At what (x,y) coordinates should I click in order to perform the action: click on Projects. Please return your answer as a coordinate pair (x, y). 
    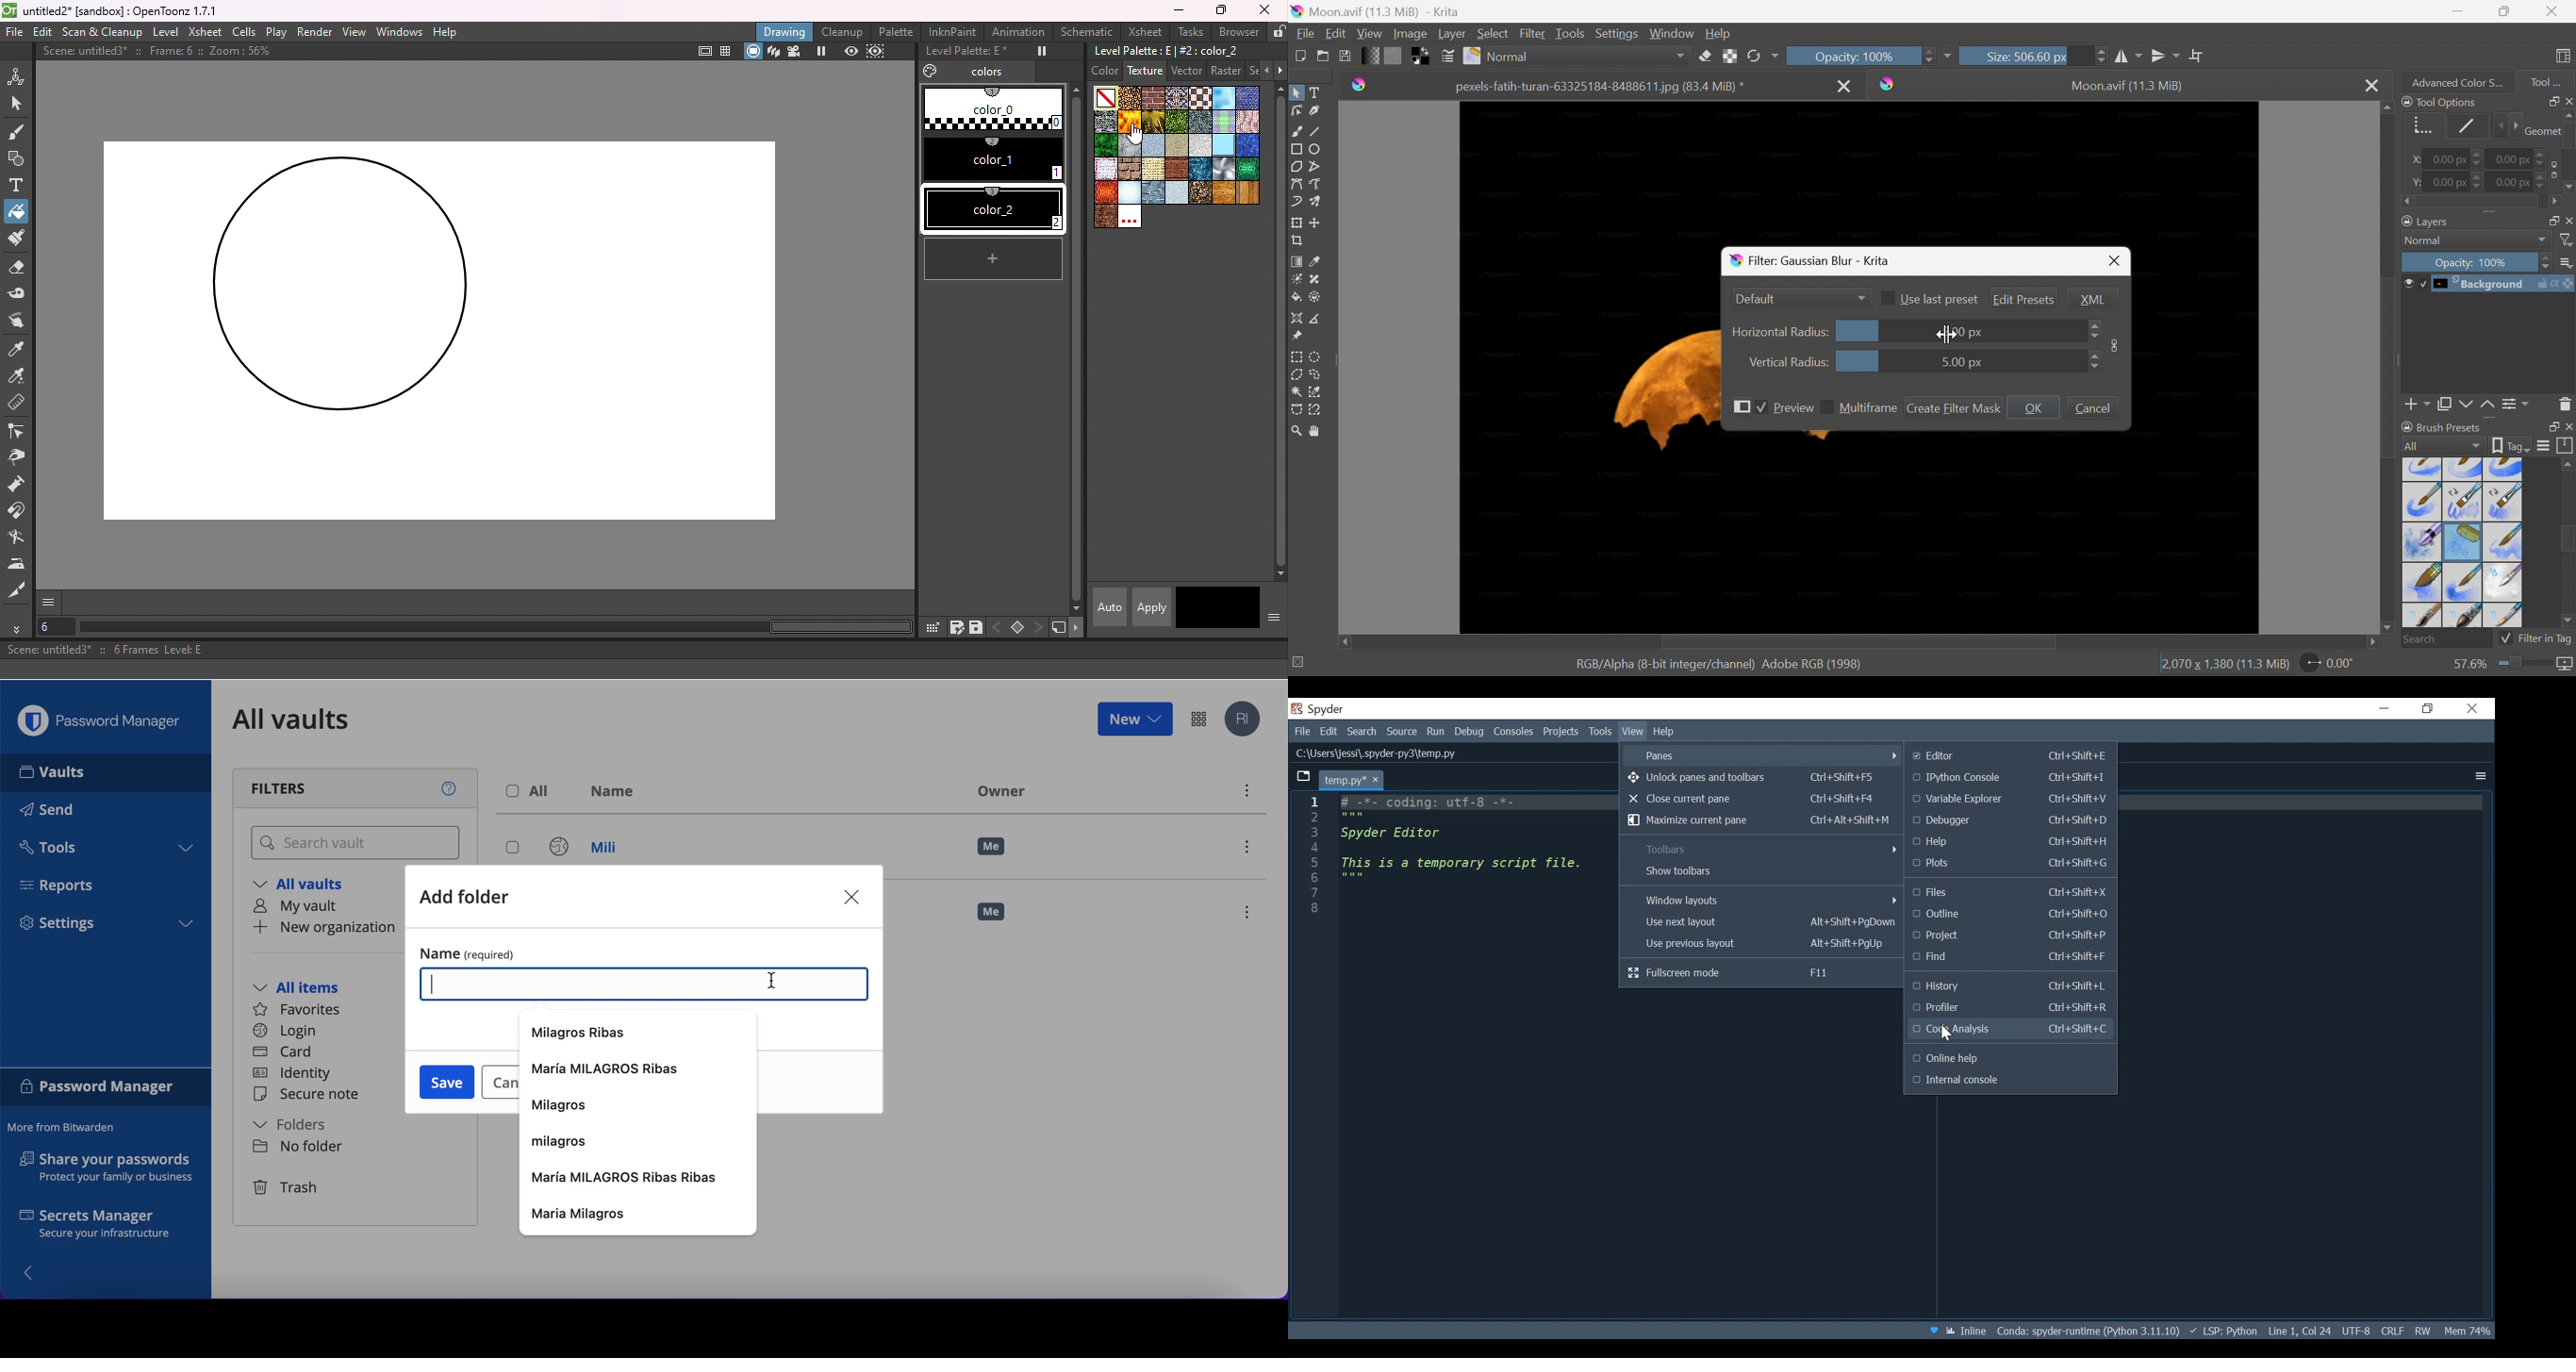
    Looking at the image, I should click on (1561, 733).